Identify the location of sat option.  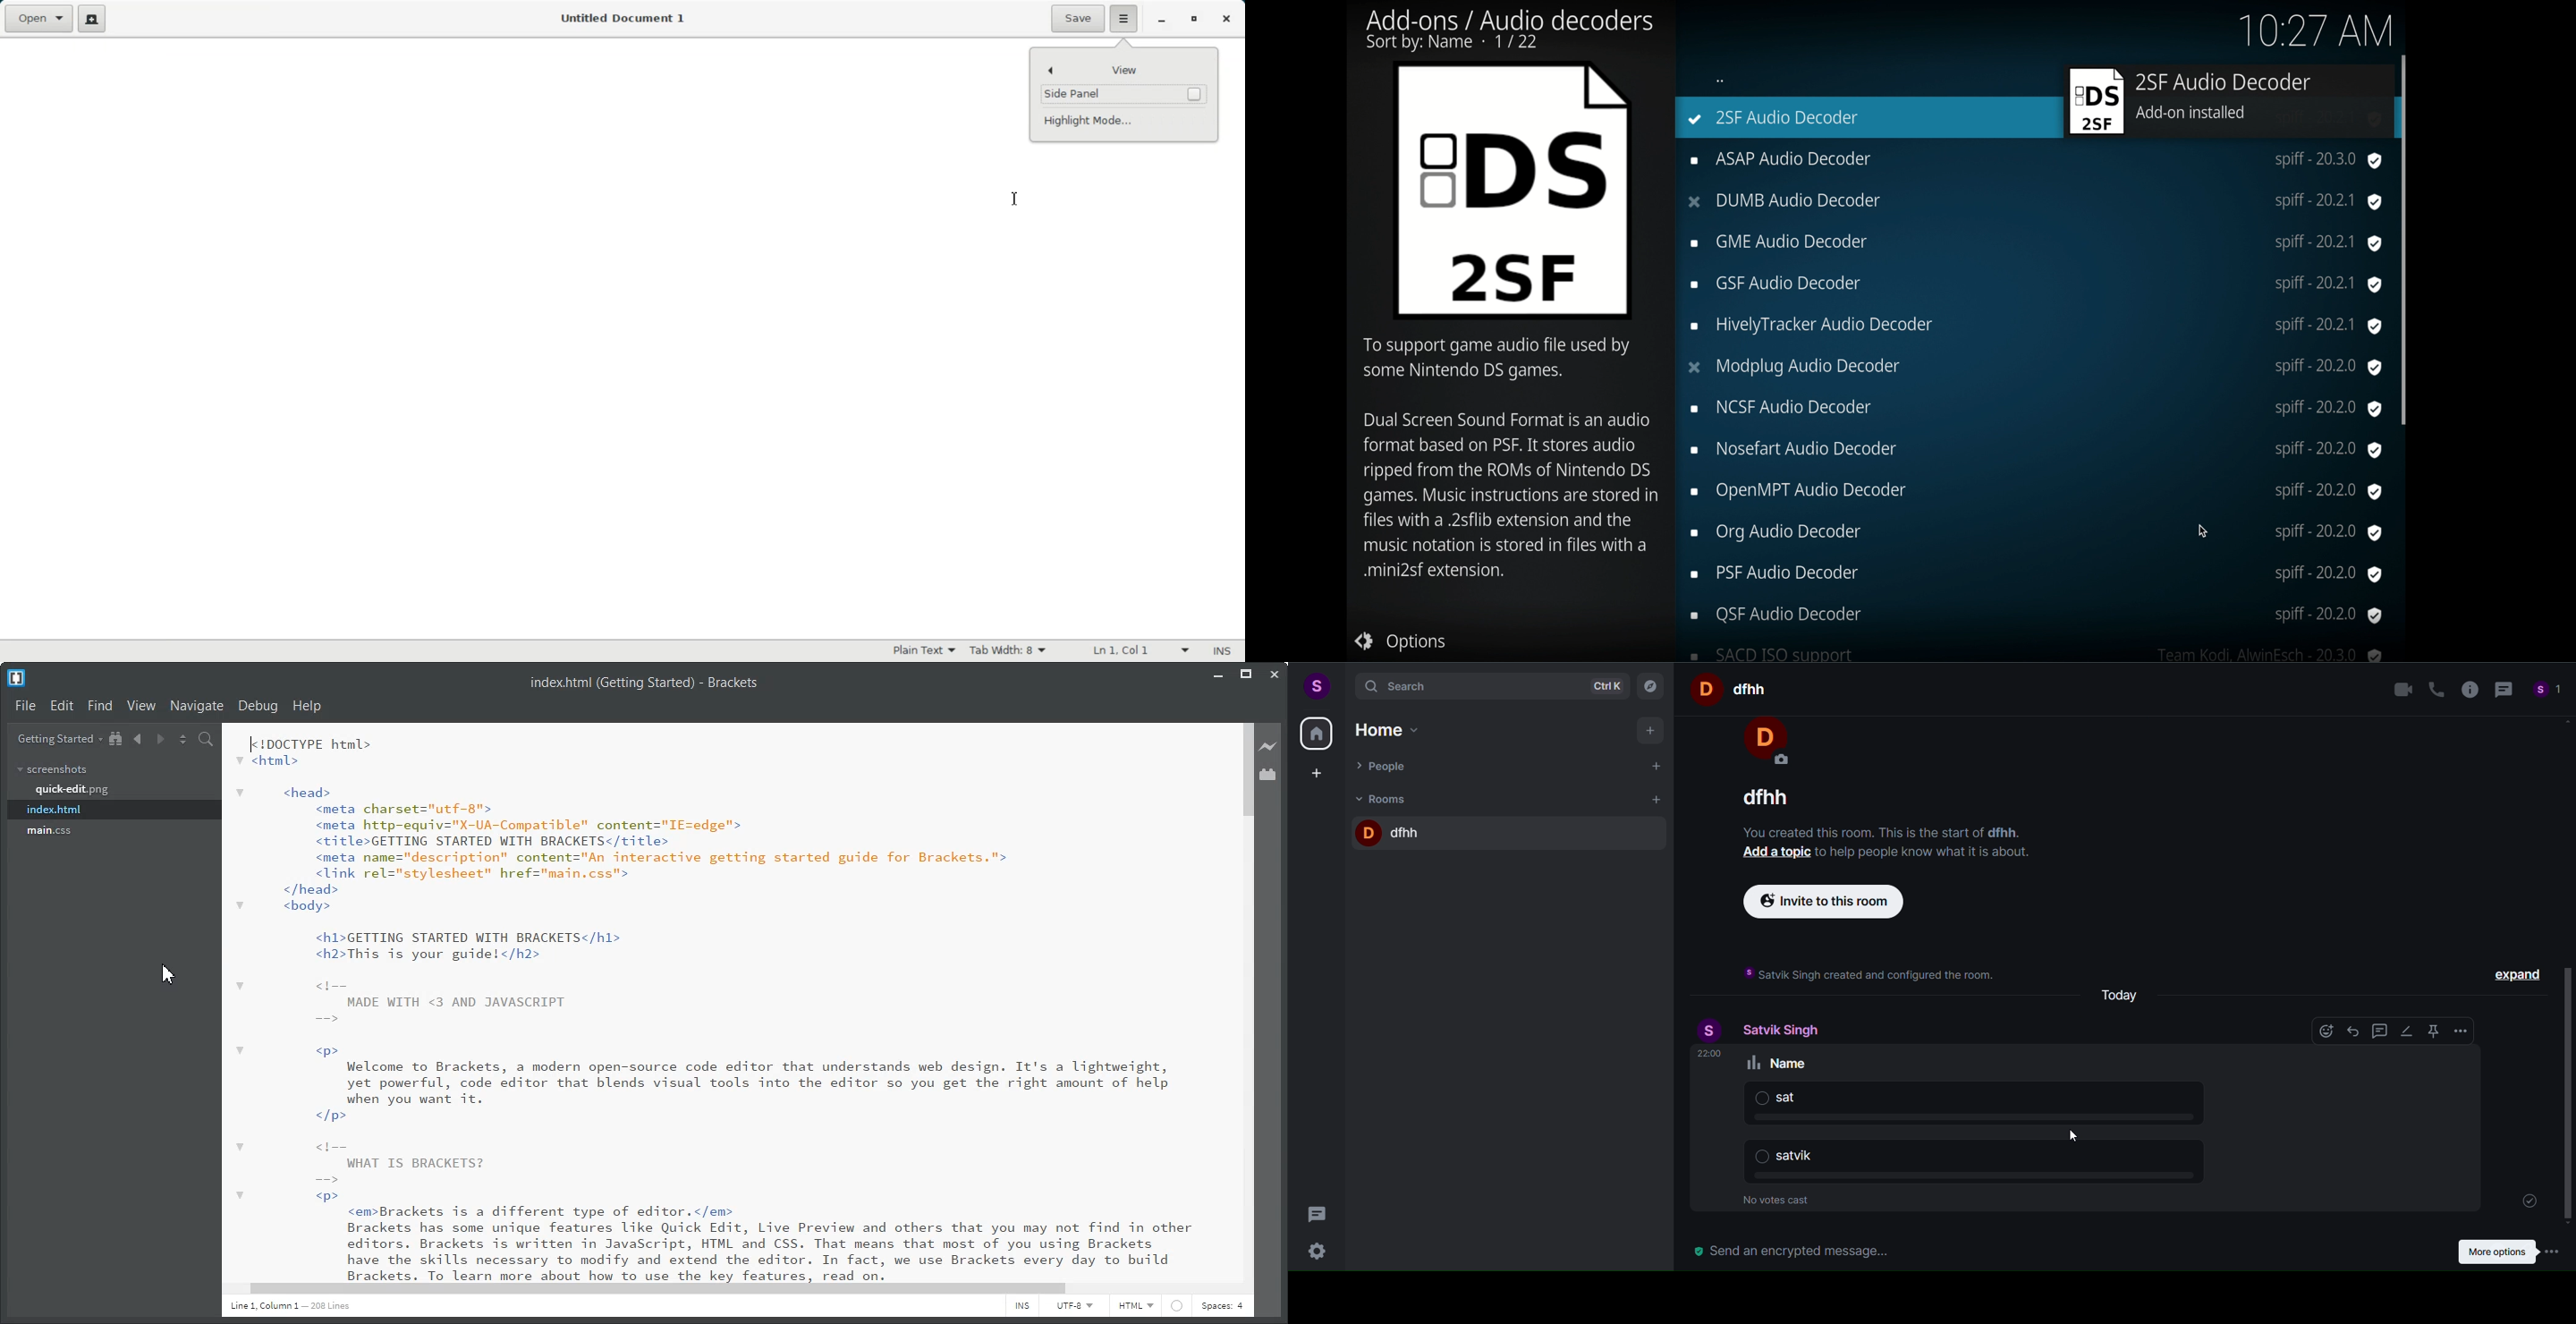
(1996, 1105).